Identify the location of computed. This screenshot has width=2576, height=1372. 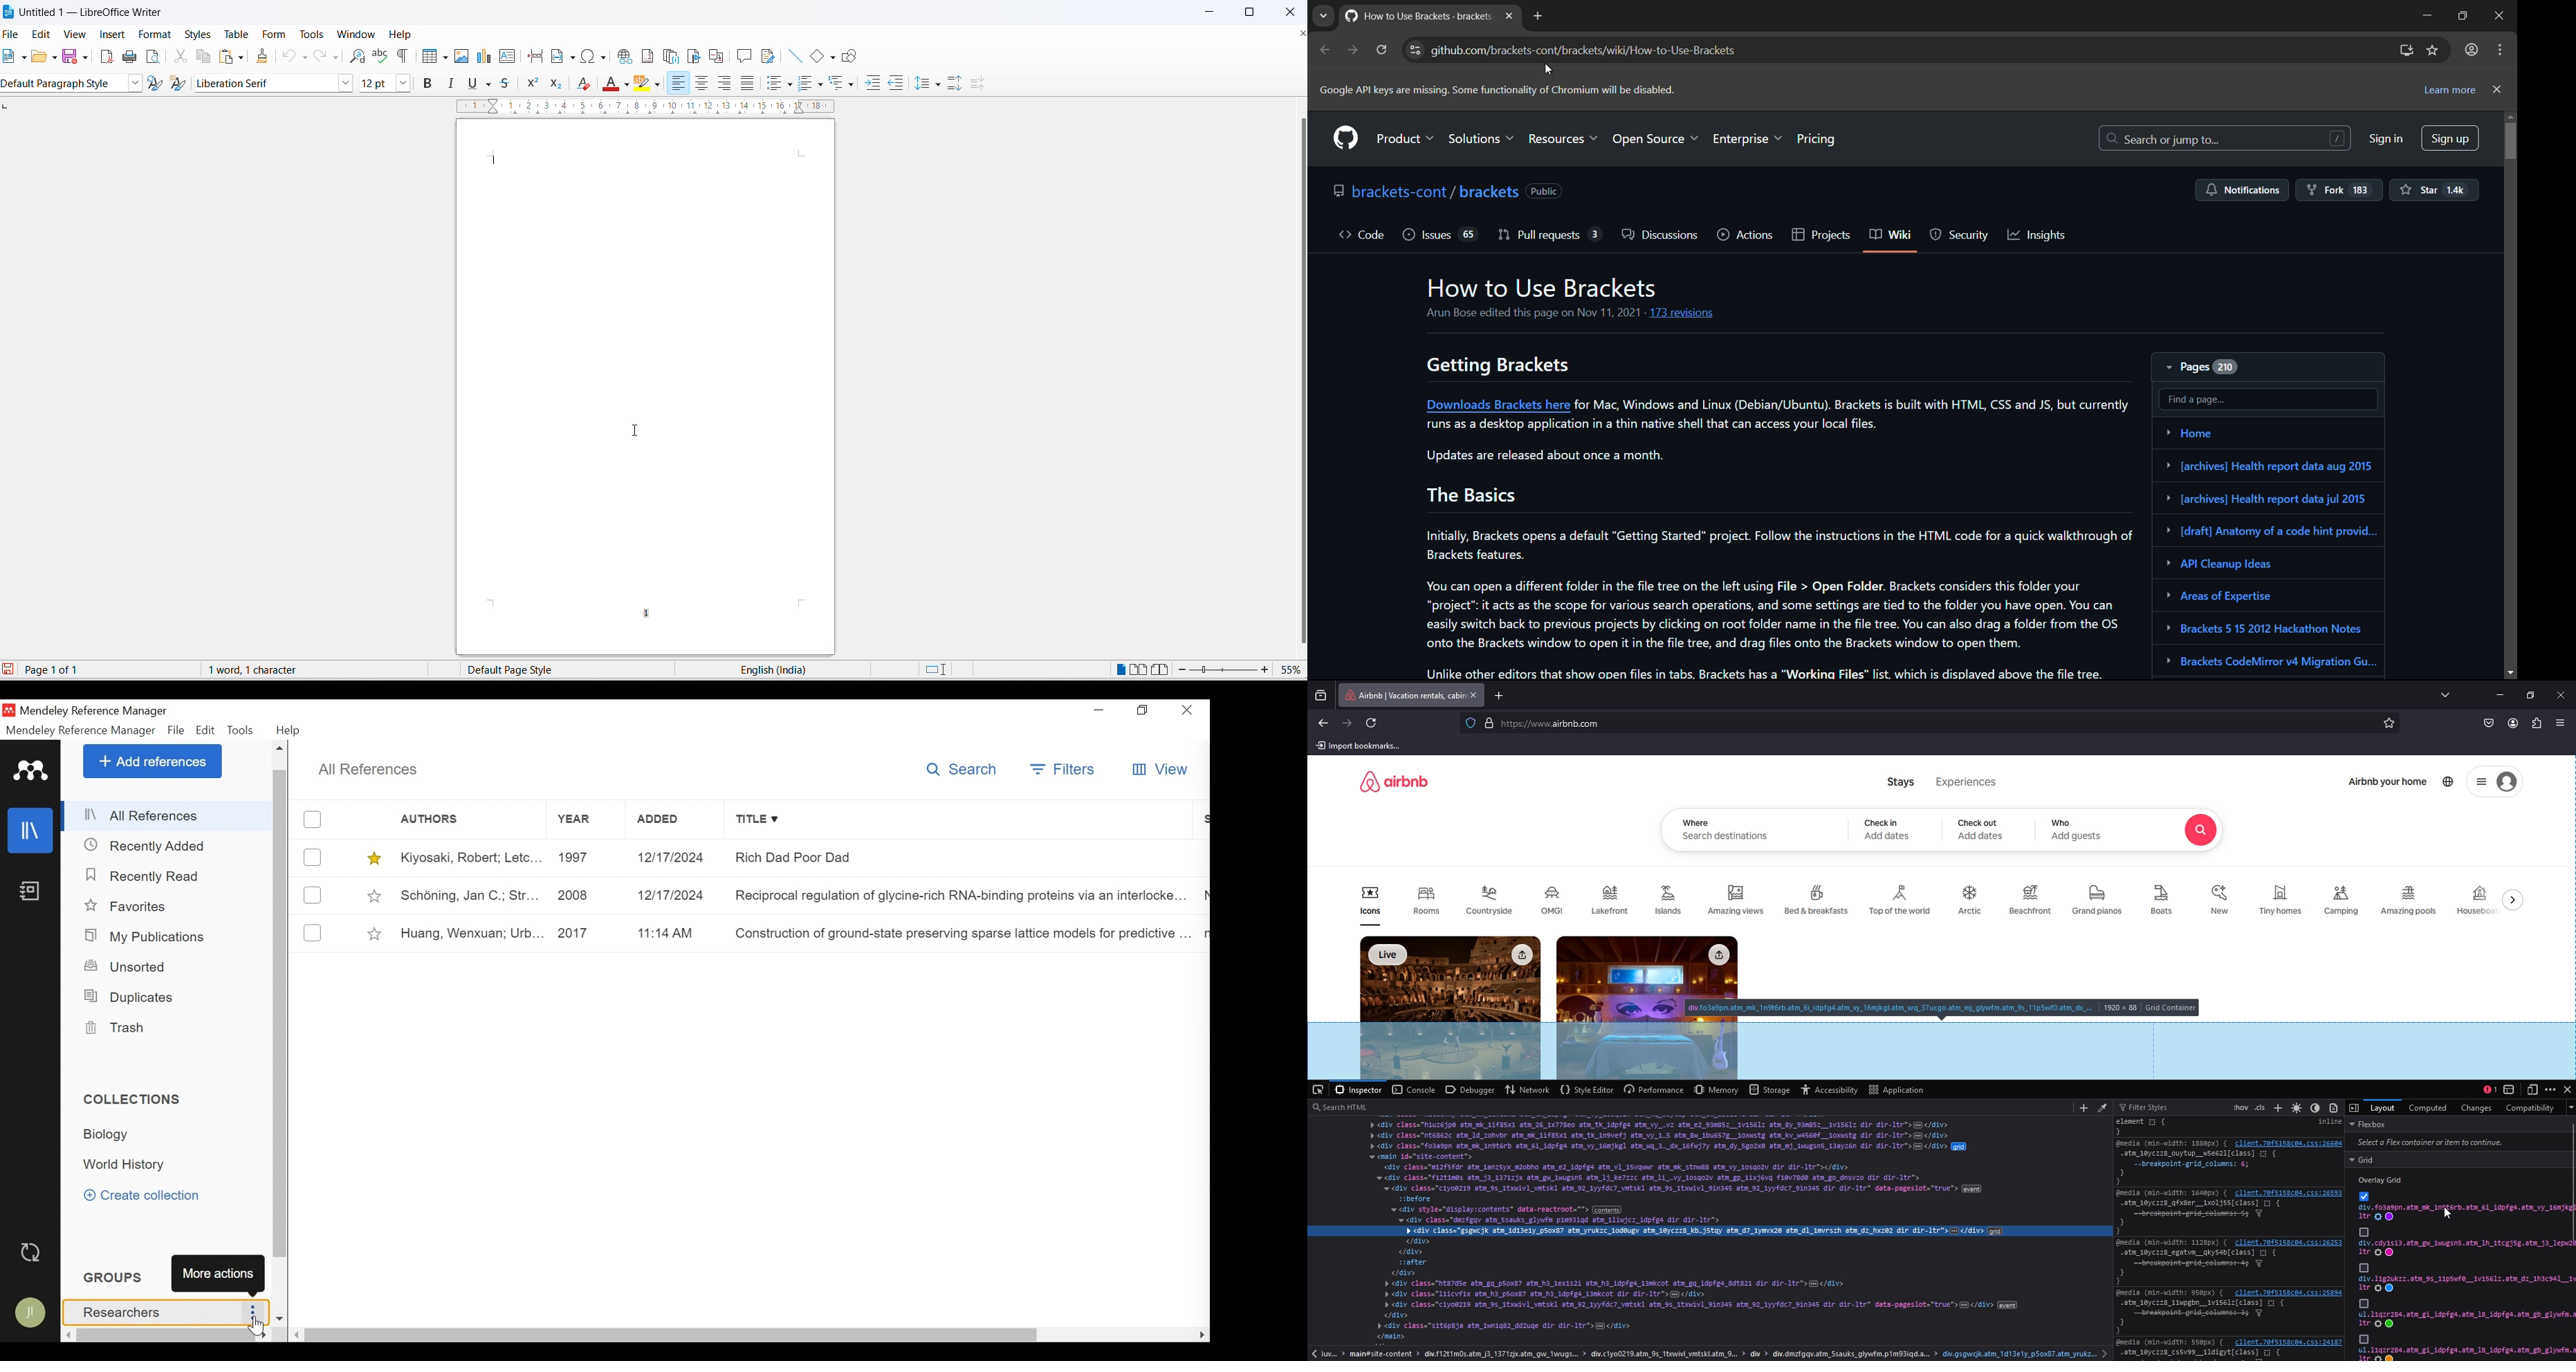
(2429, 1107).